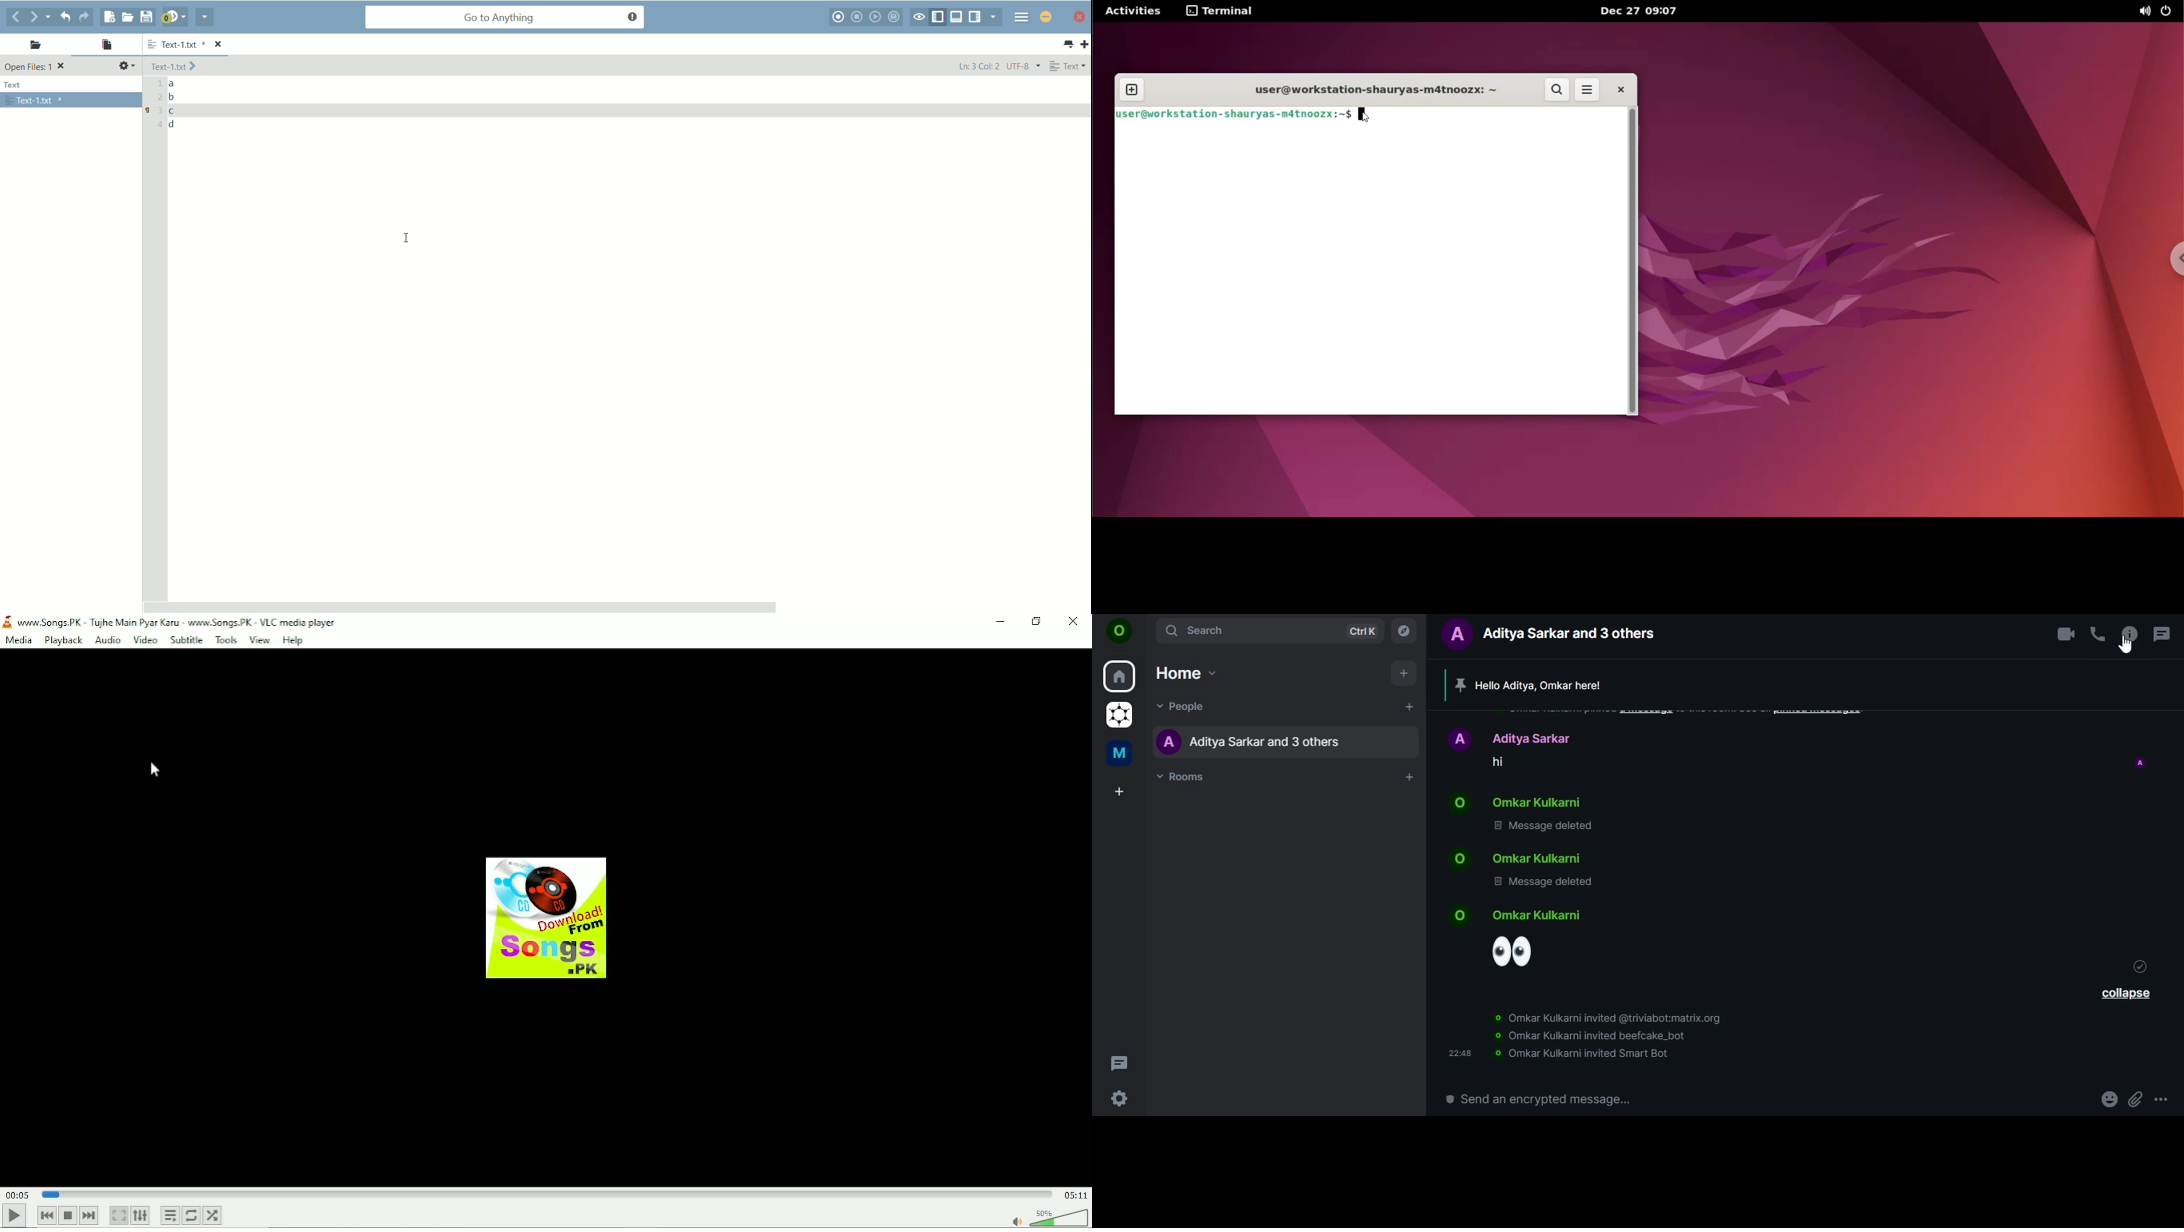  Describe the element at coordinates (940, 16) in the screenshot. I see `show/hide left pane` at that location.